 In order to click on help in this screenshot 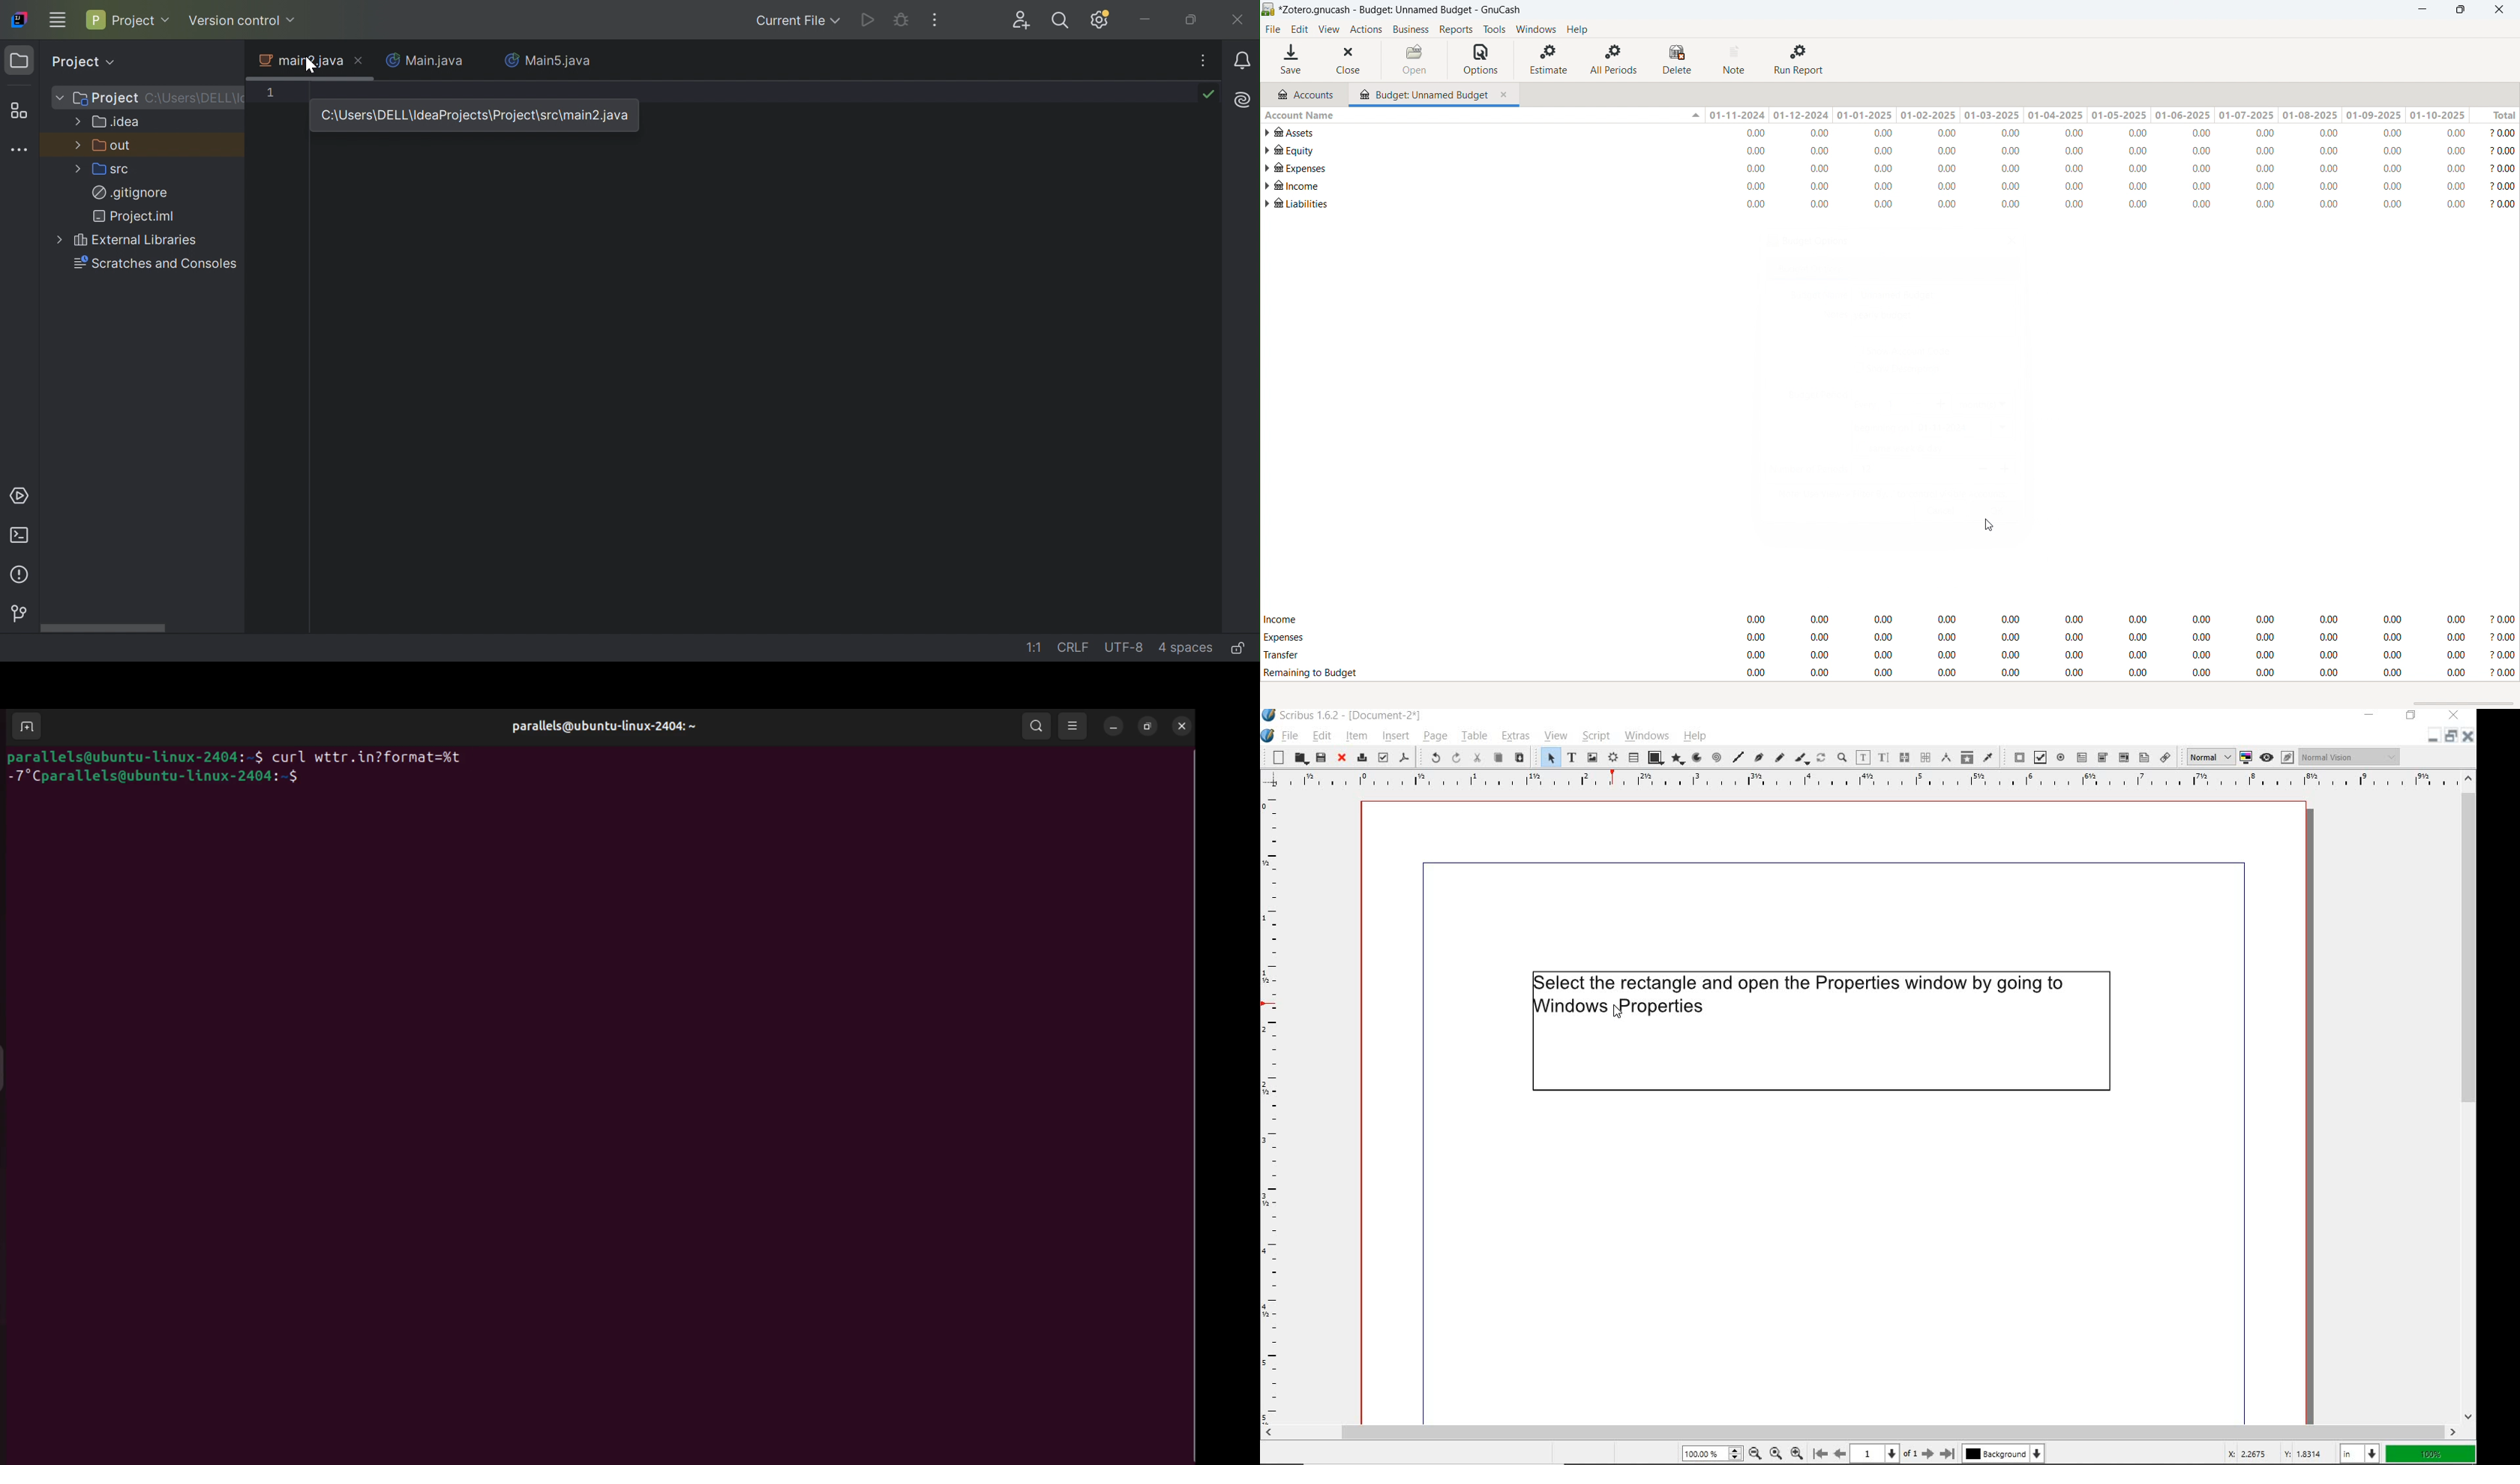, I will do `click(1695, 736)`.